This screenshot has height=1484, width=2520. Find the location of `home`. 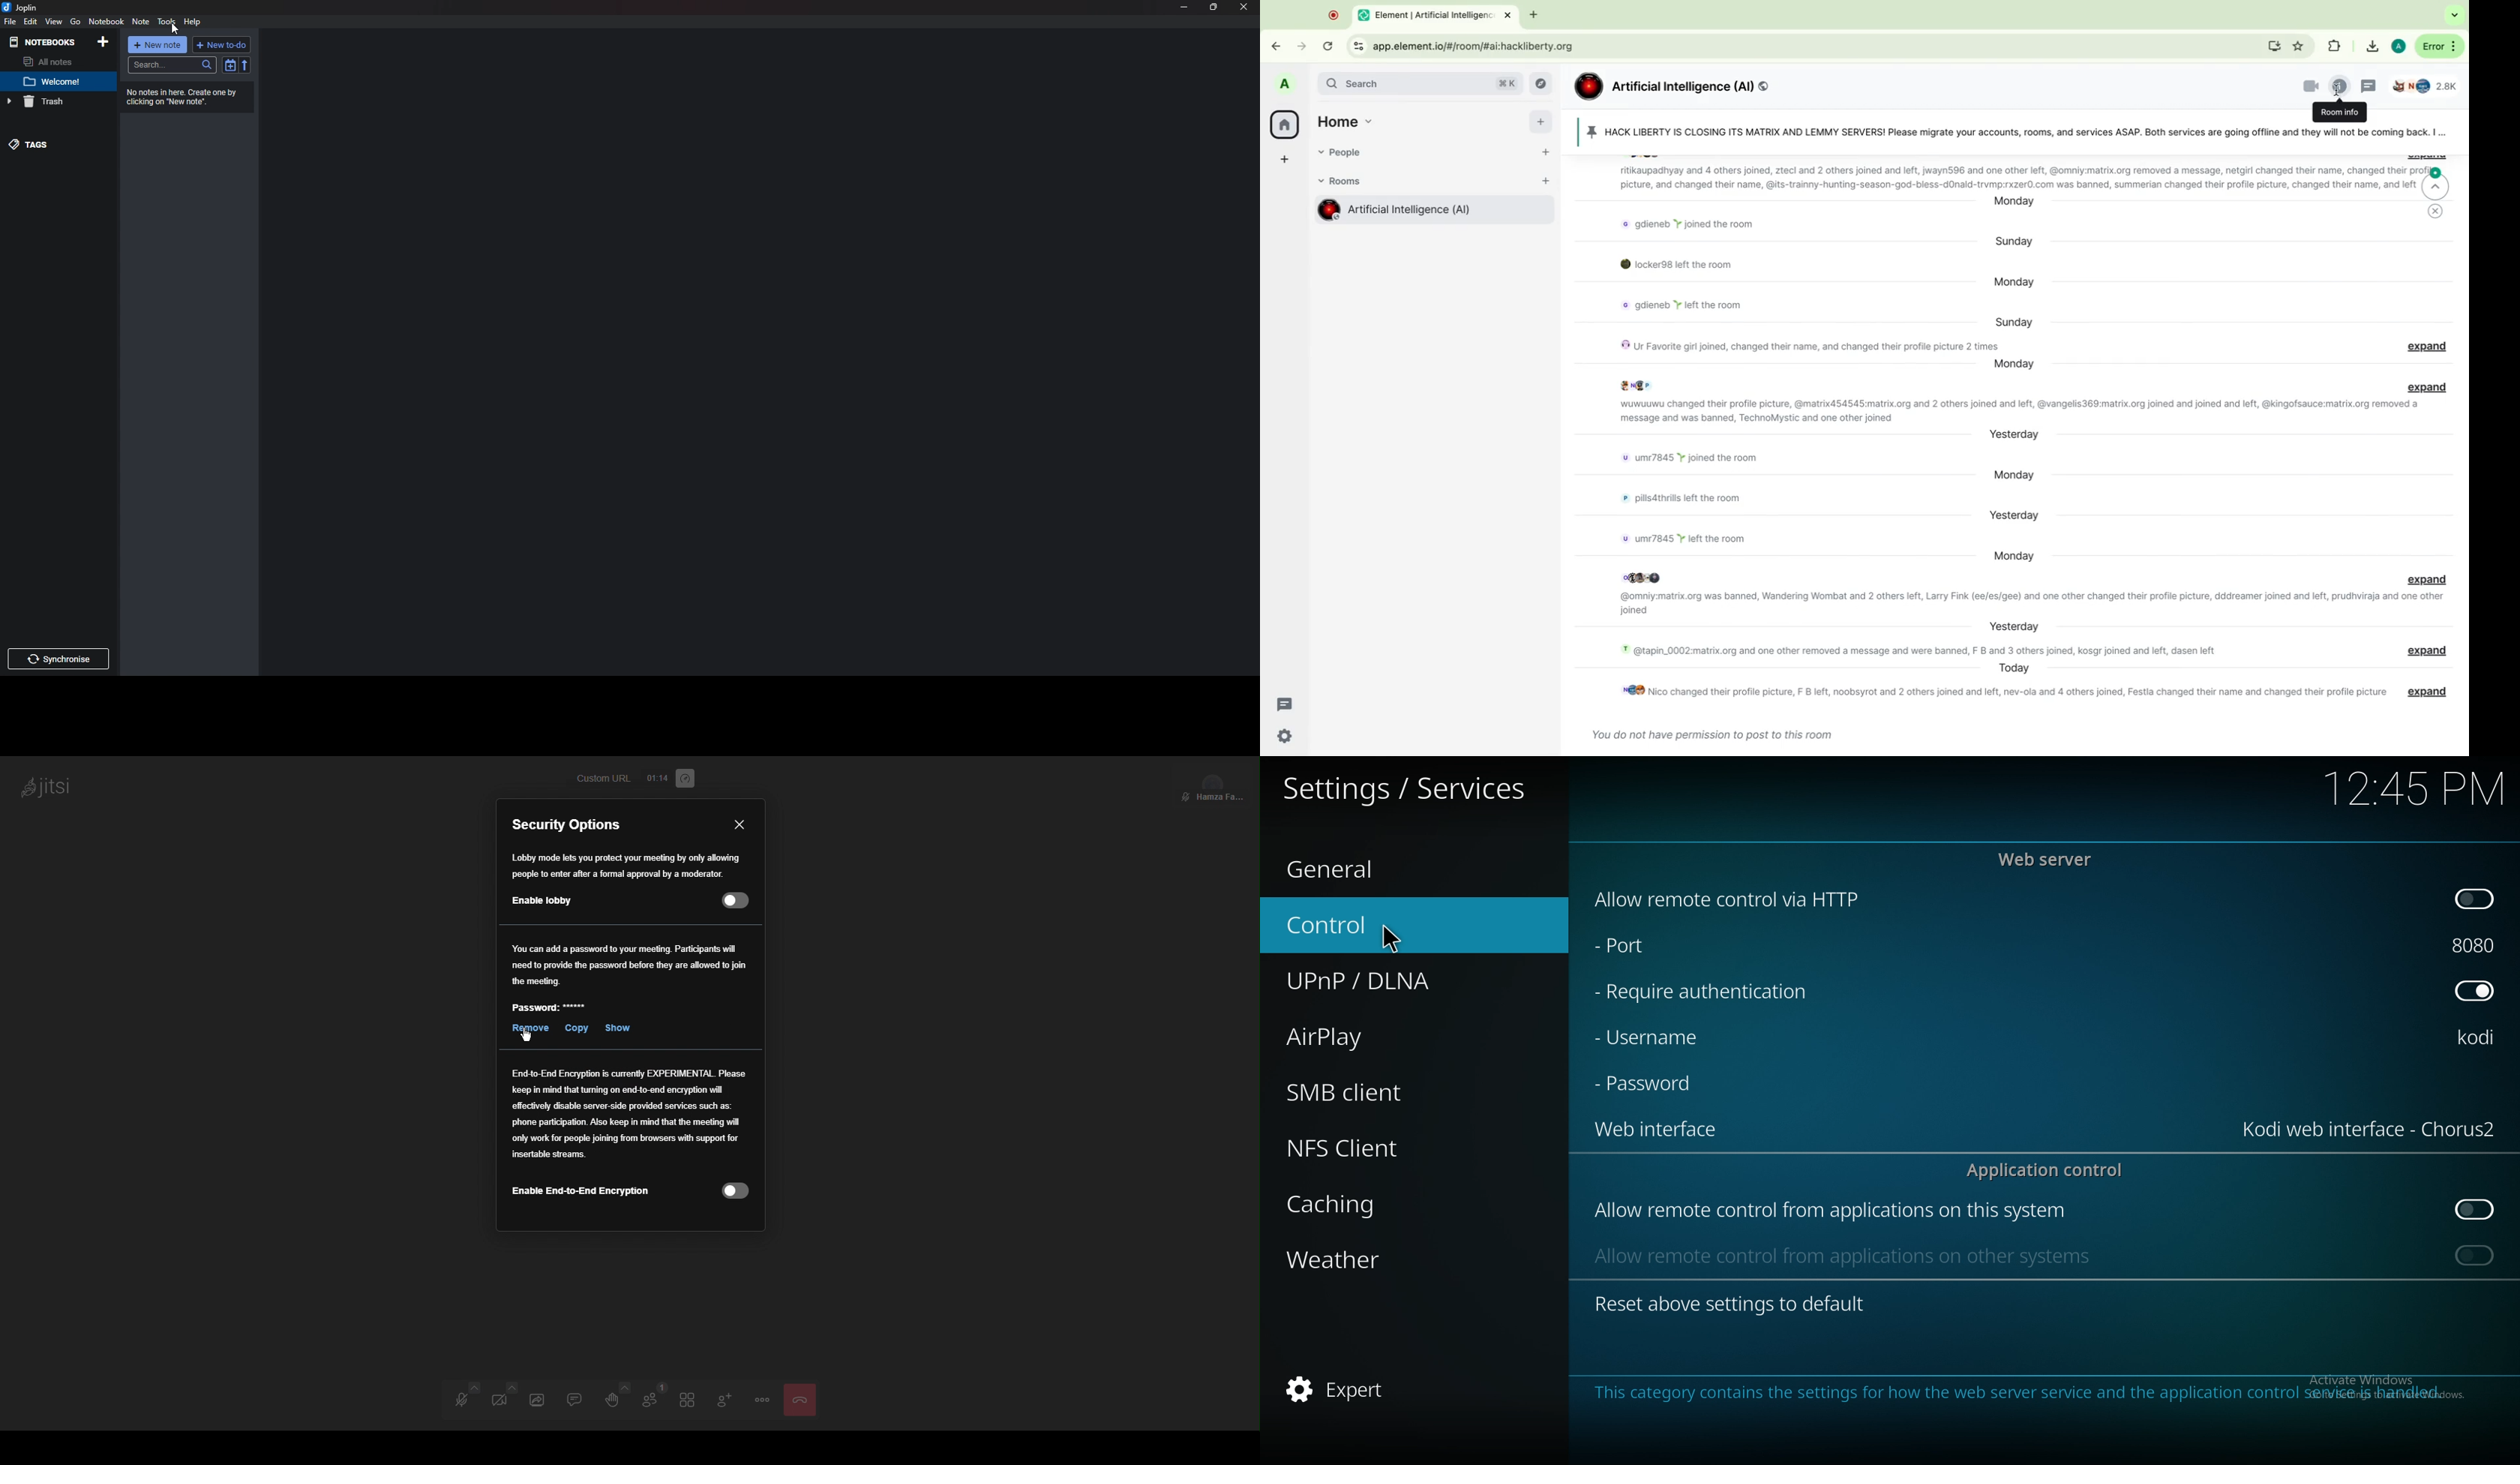

home is located at coordinates (1284, 124).